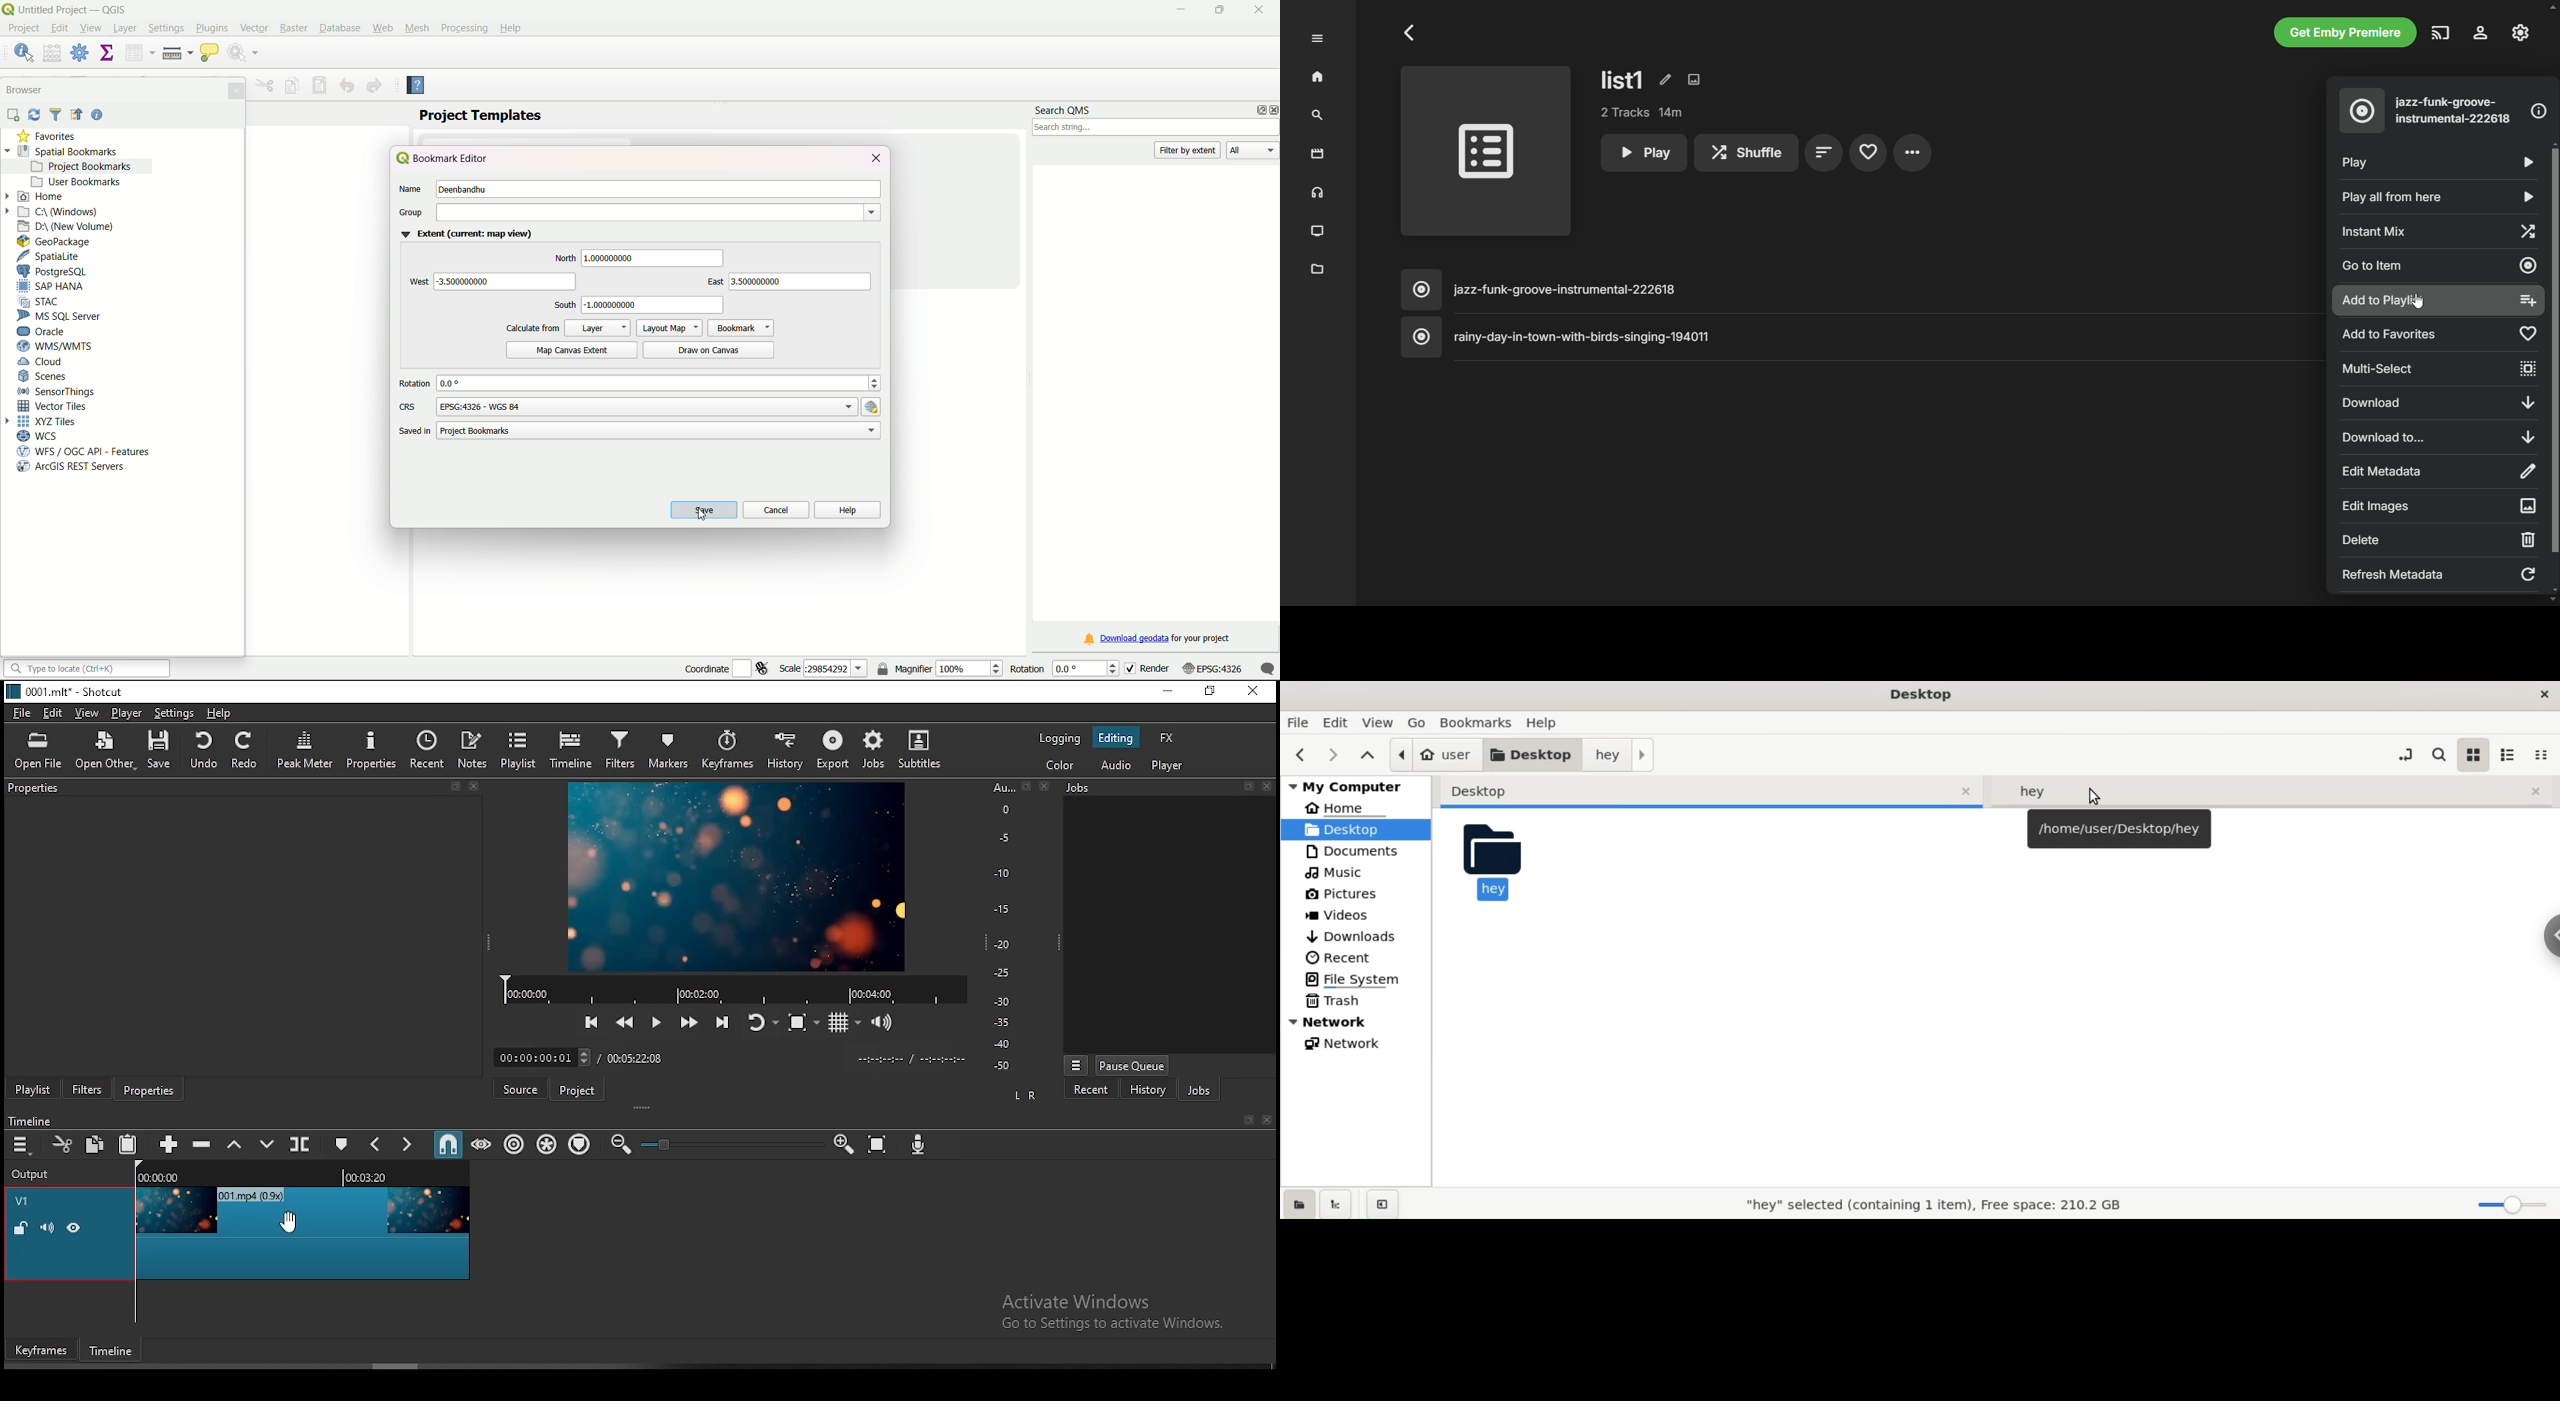 This screenshot has height=1428, width=2576. What do you see at coordinates (2437, 230) in the screenshot?
I see `instant mix` at bounding box center [2437, 230].